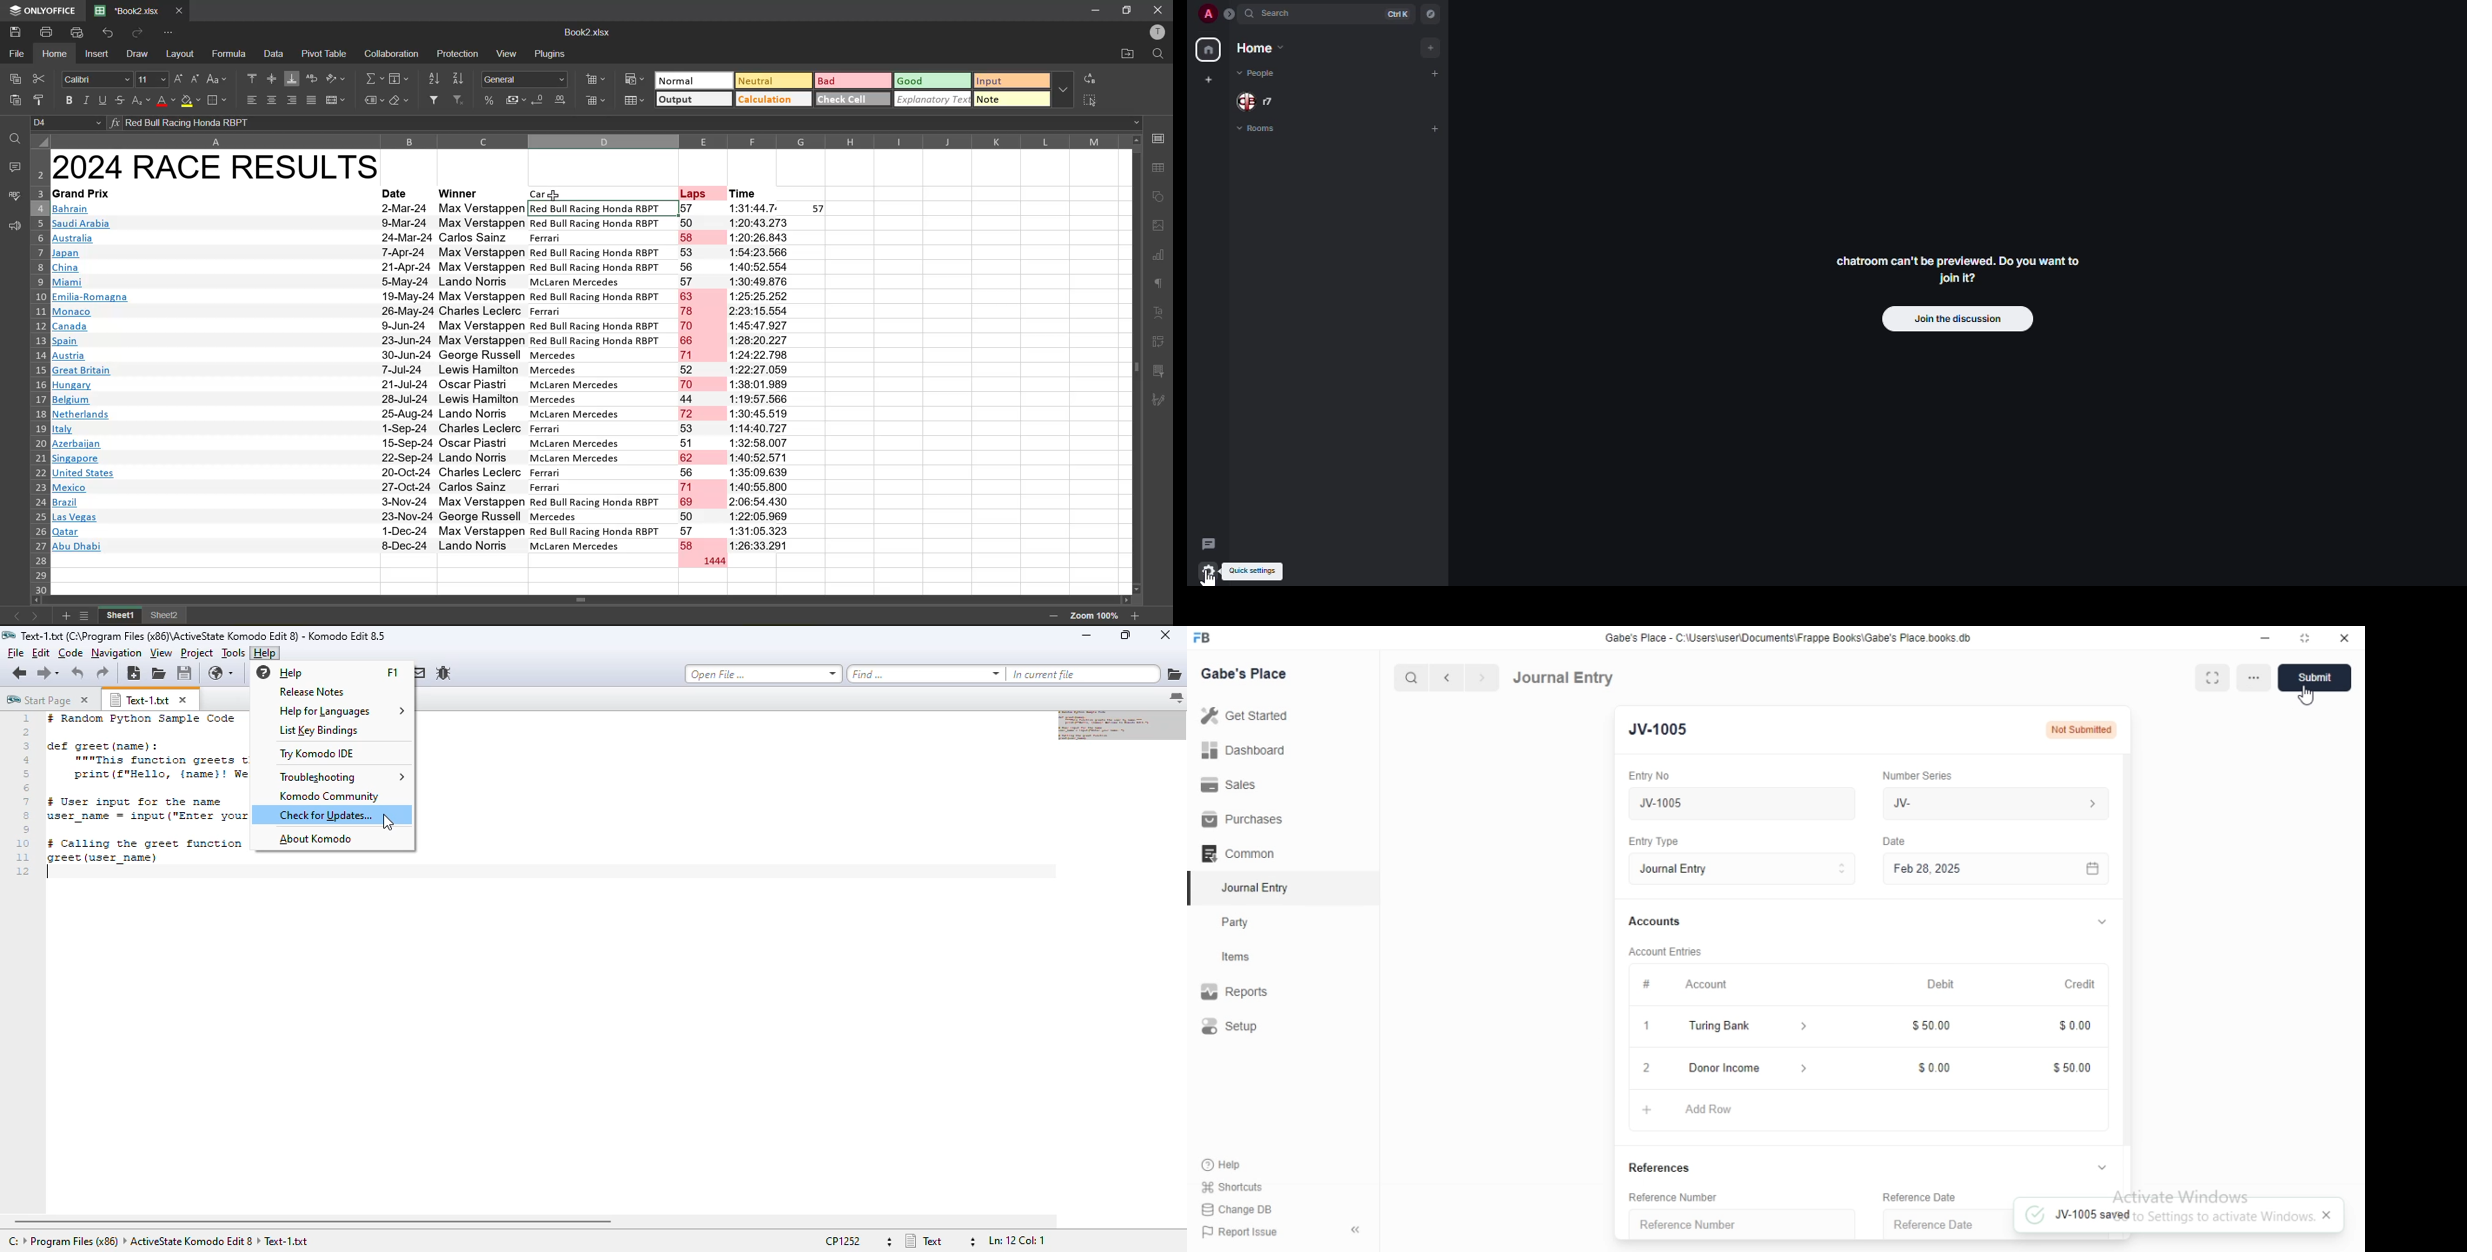 The image size is (2492, 1260). I want to click on align right, so click(292, 100).